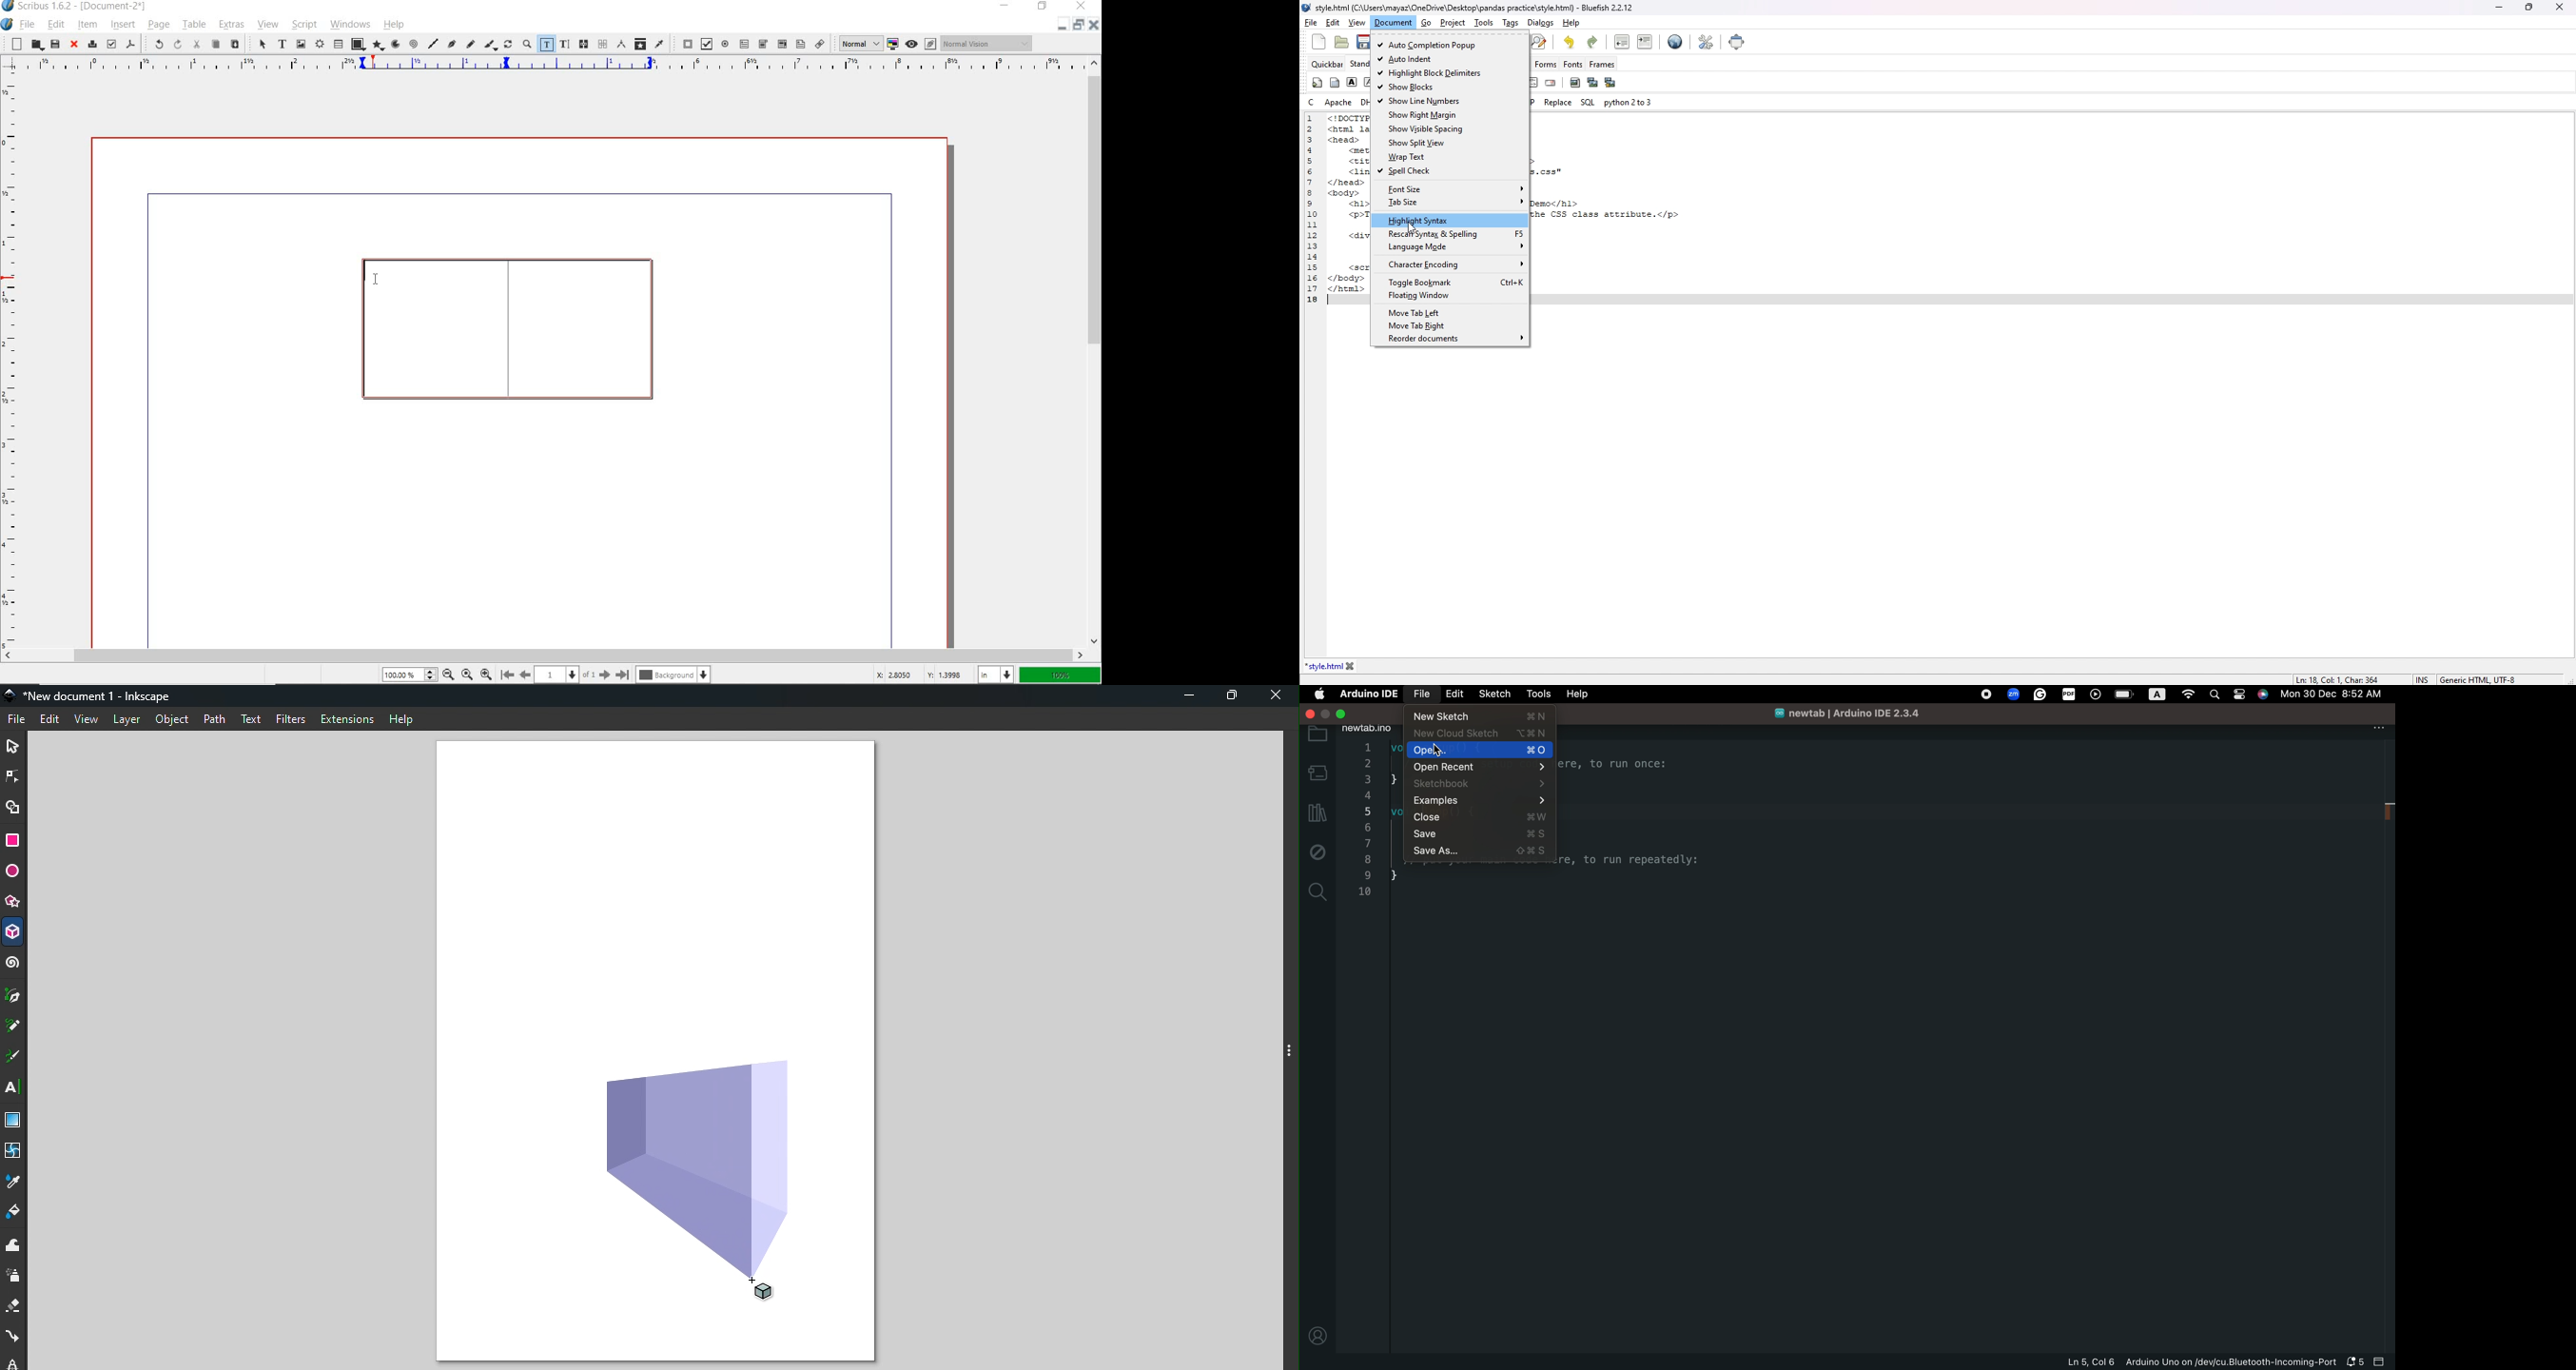  I want to click on render frame, so click(319, 43).